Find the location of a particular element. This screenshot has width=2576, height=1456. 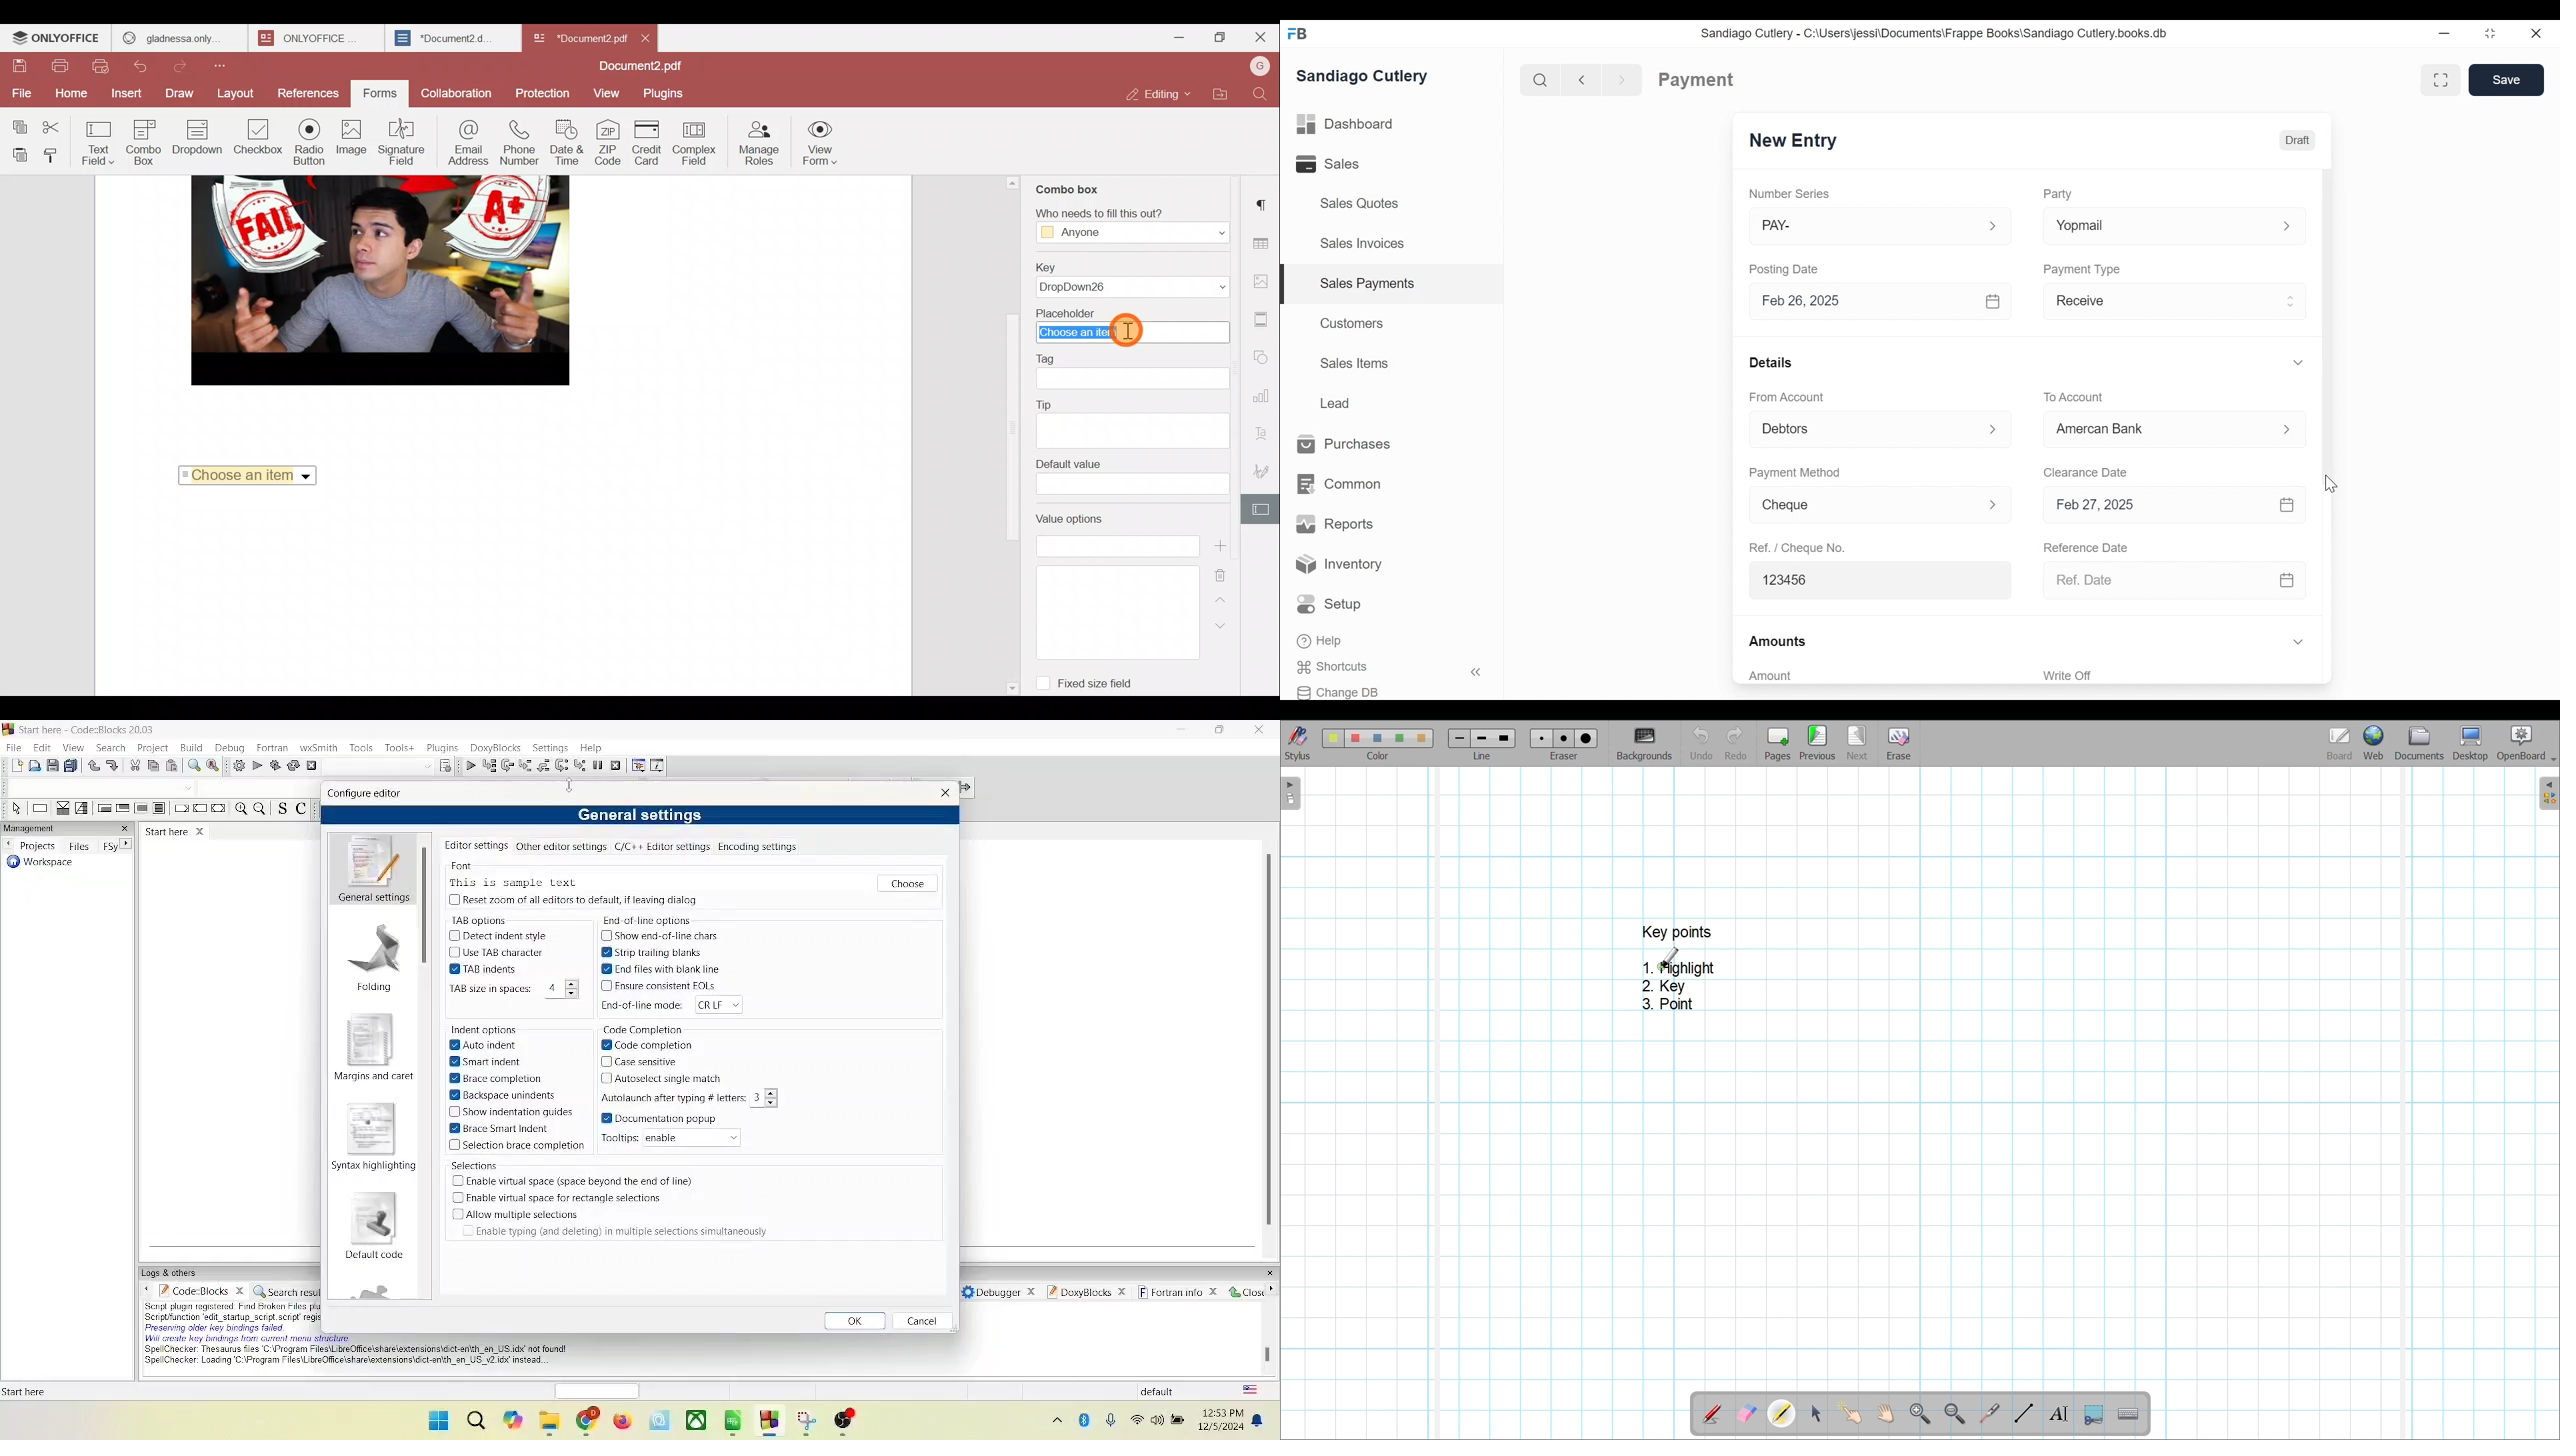

auto indent is located at coordinates (485, 1045).